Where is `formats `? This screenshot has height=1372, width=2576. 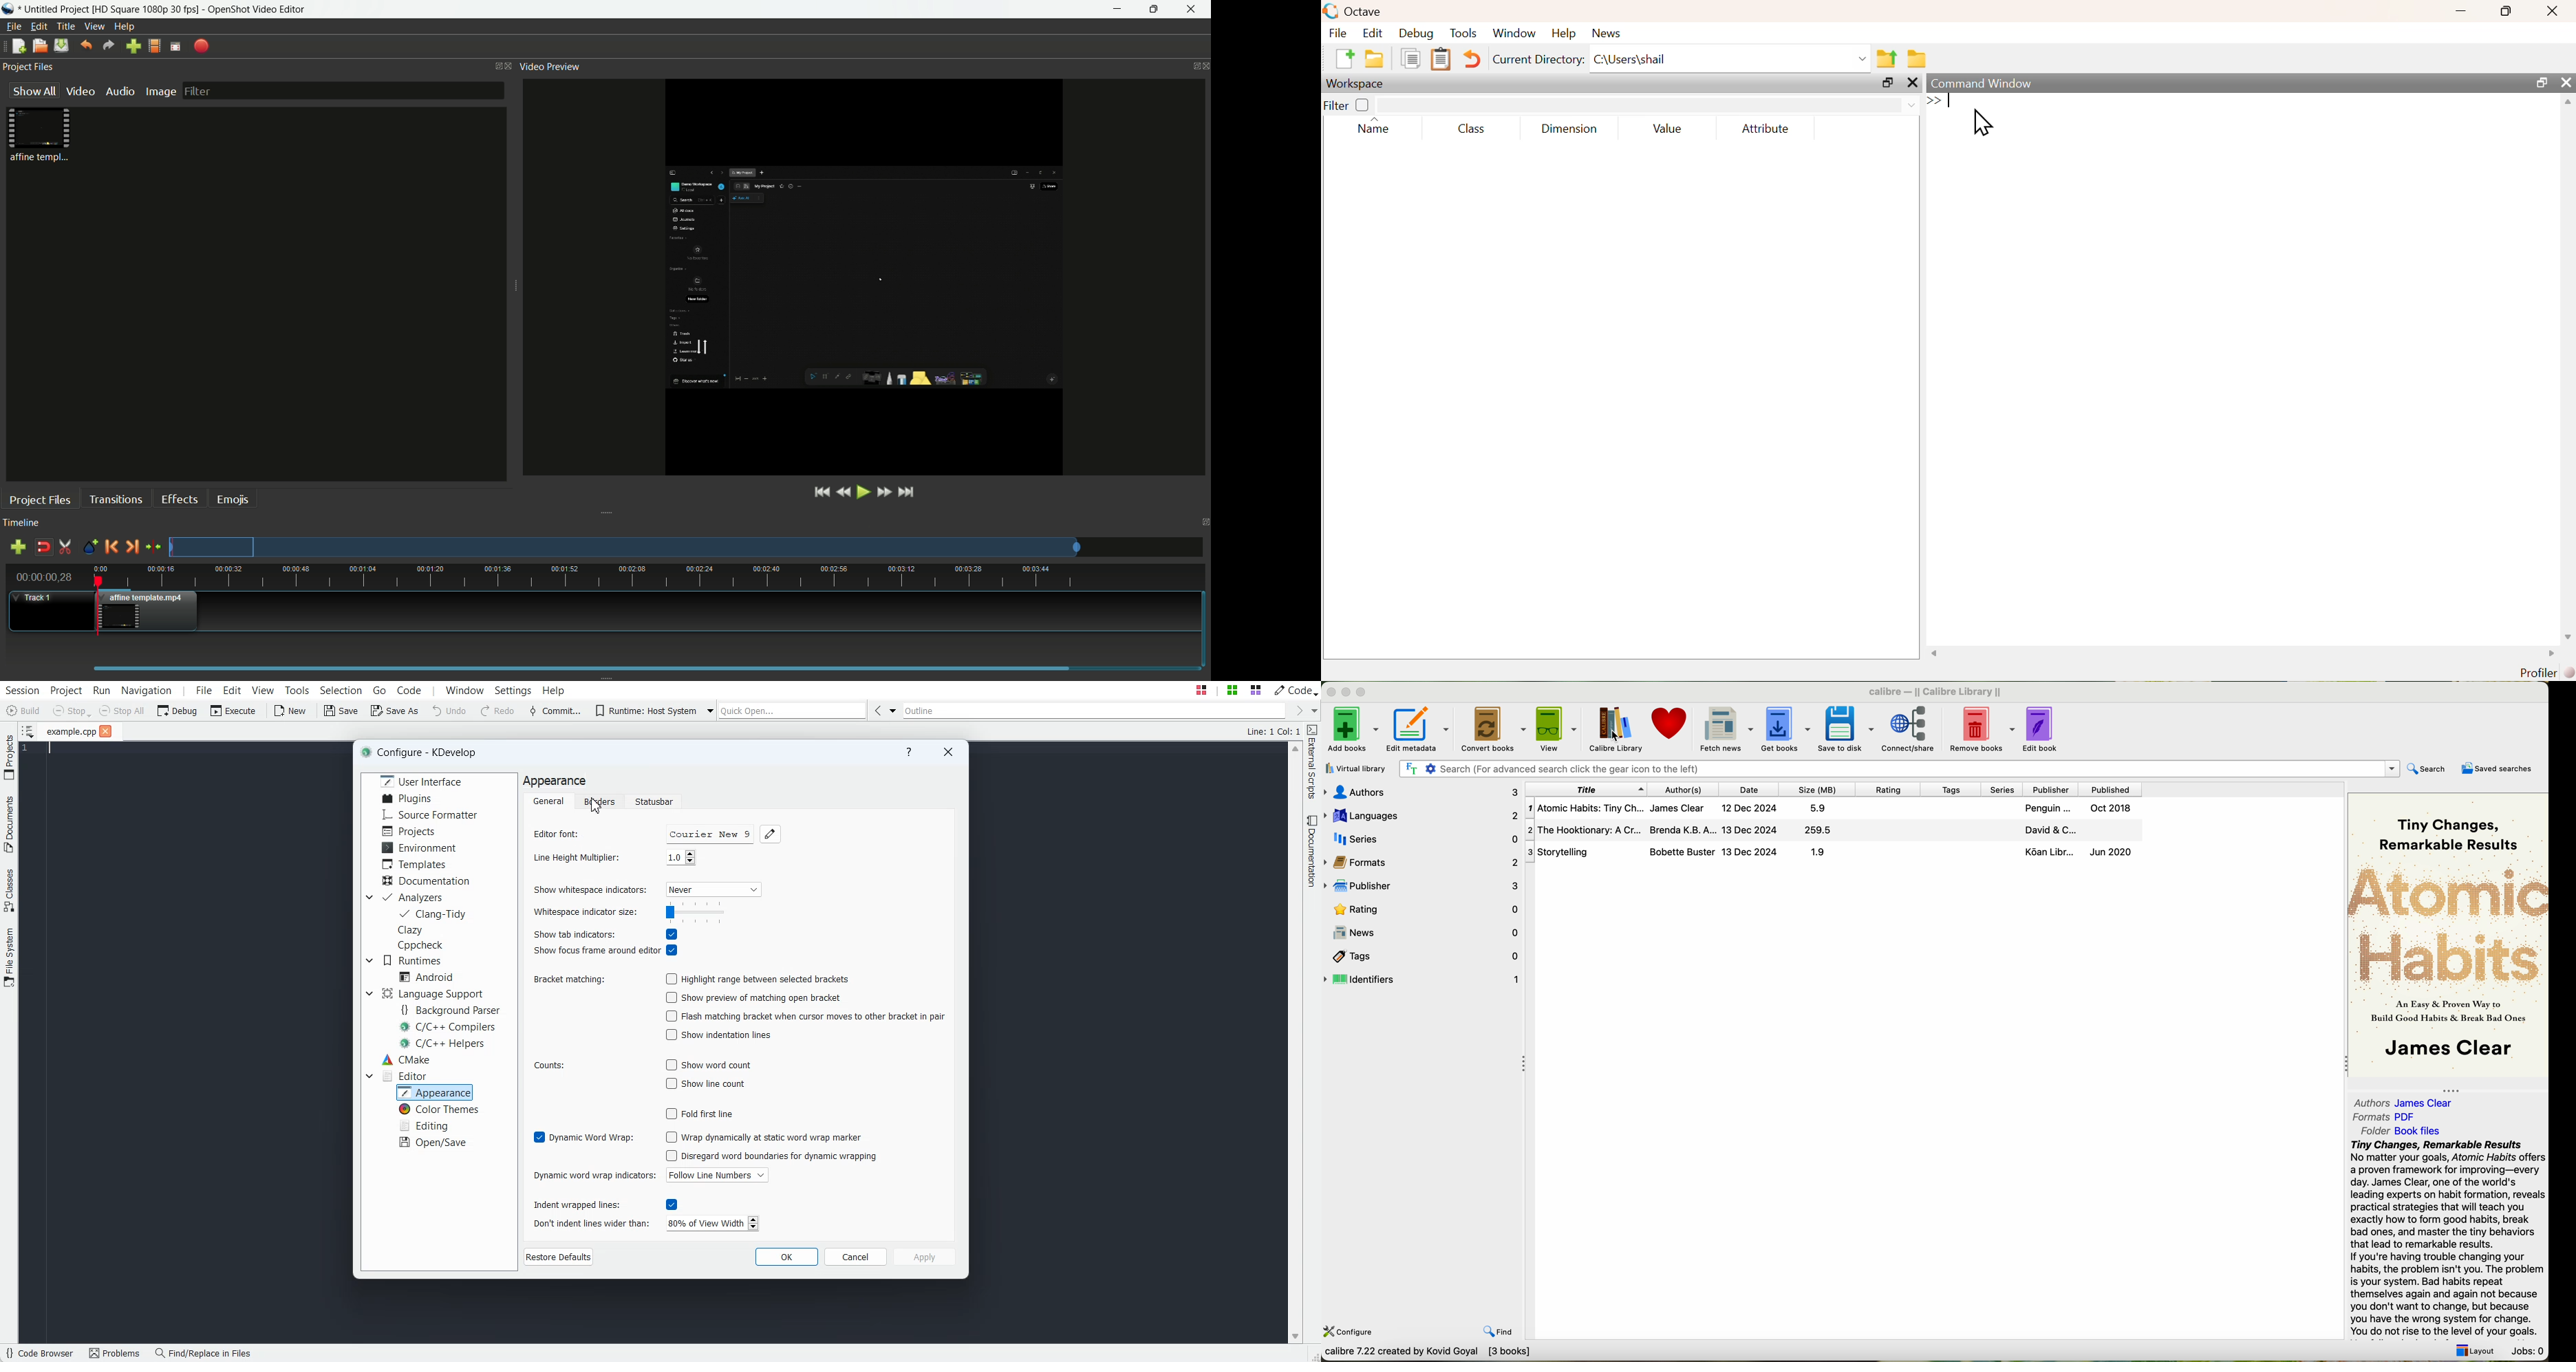
formats  is located at coordinates (2372, 1117).